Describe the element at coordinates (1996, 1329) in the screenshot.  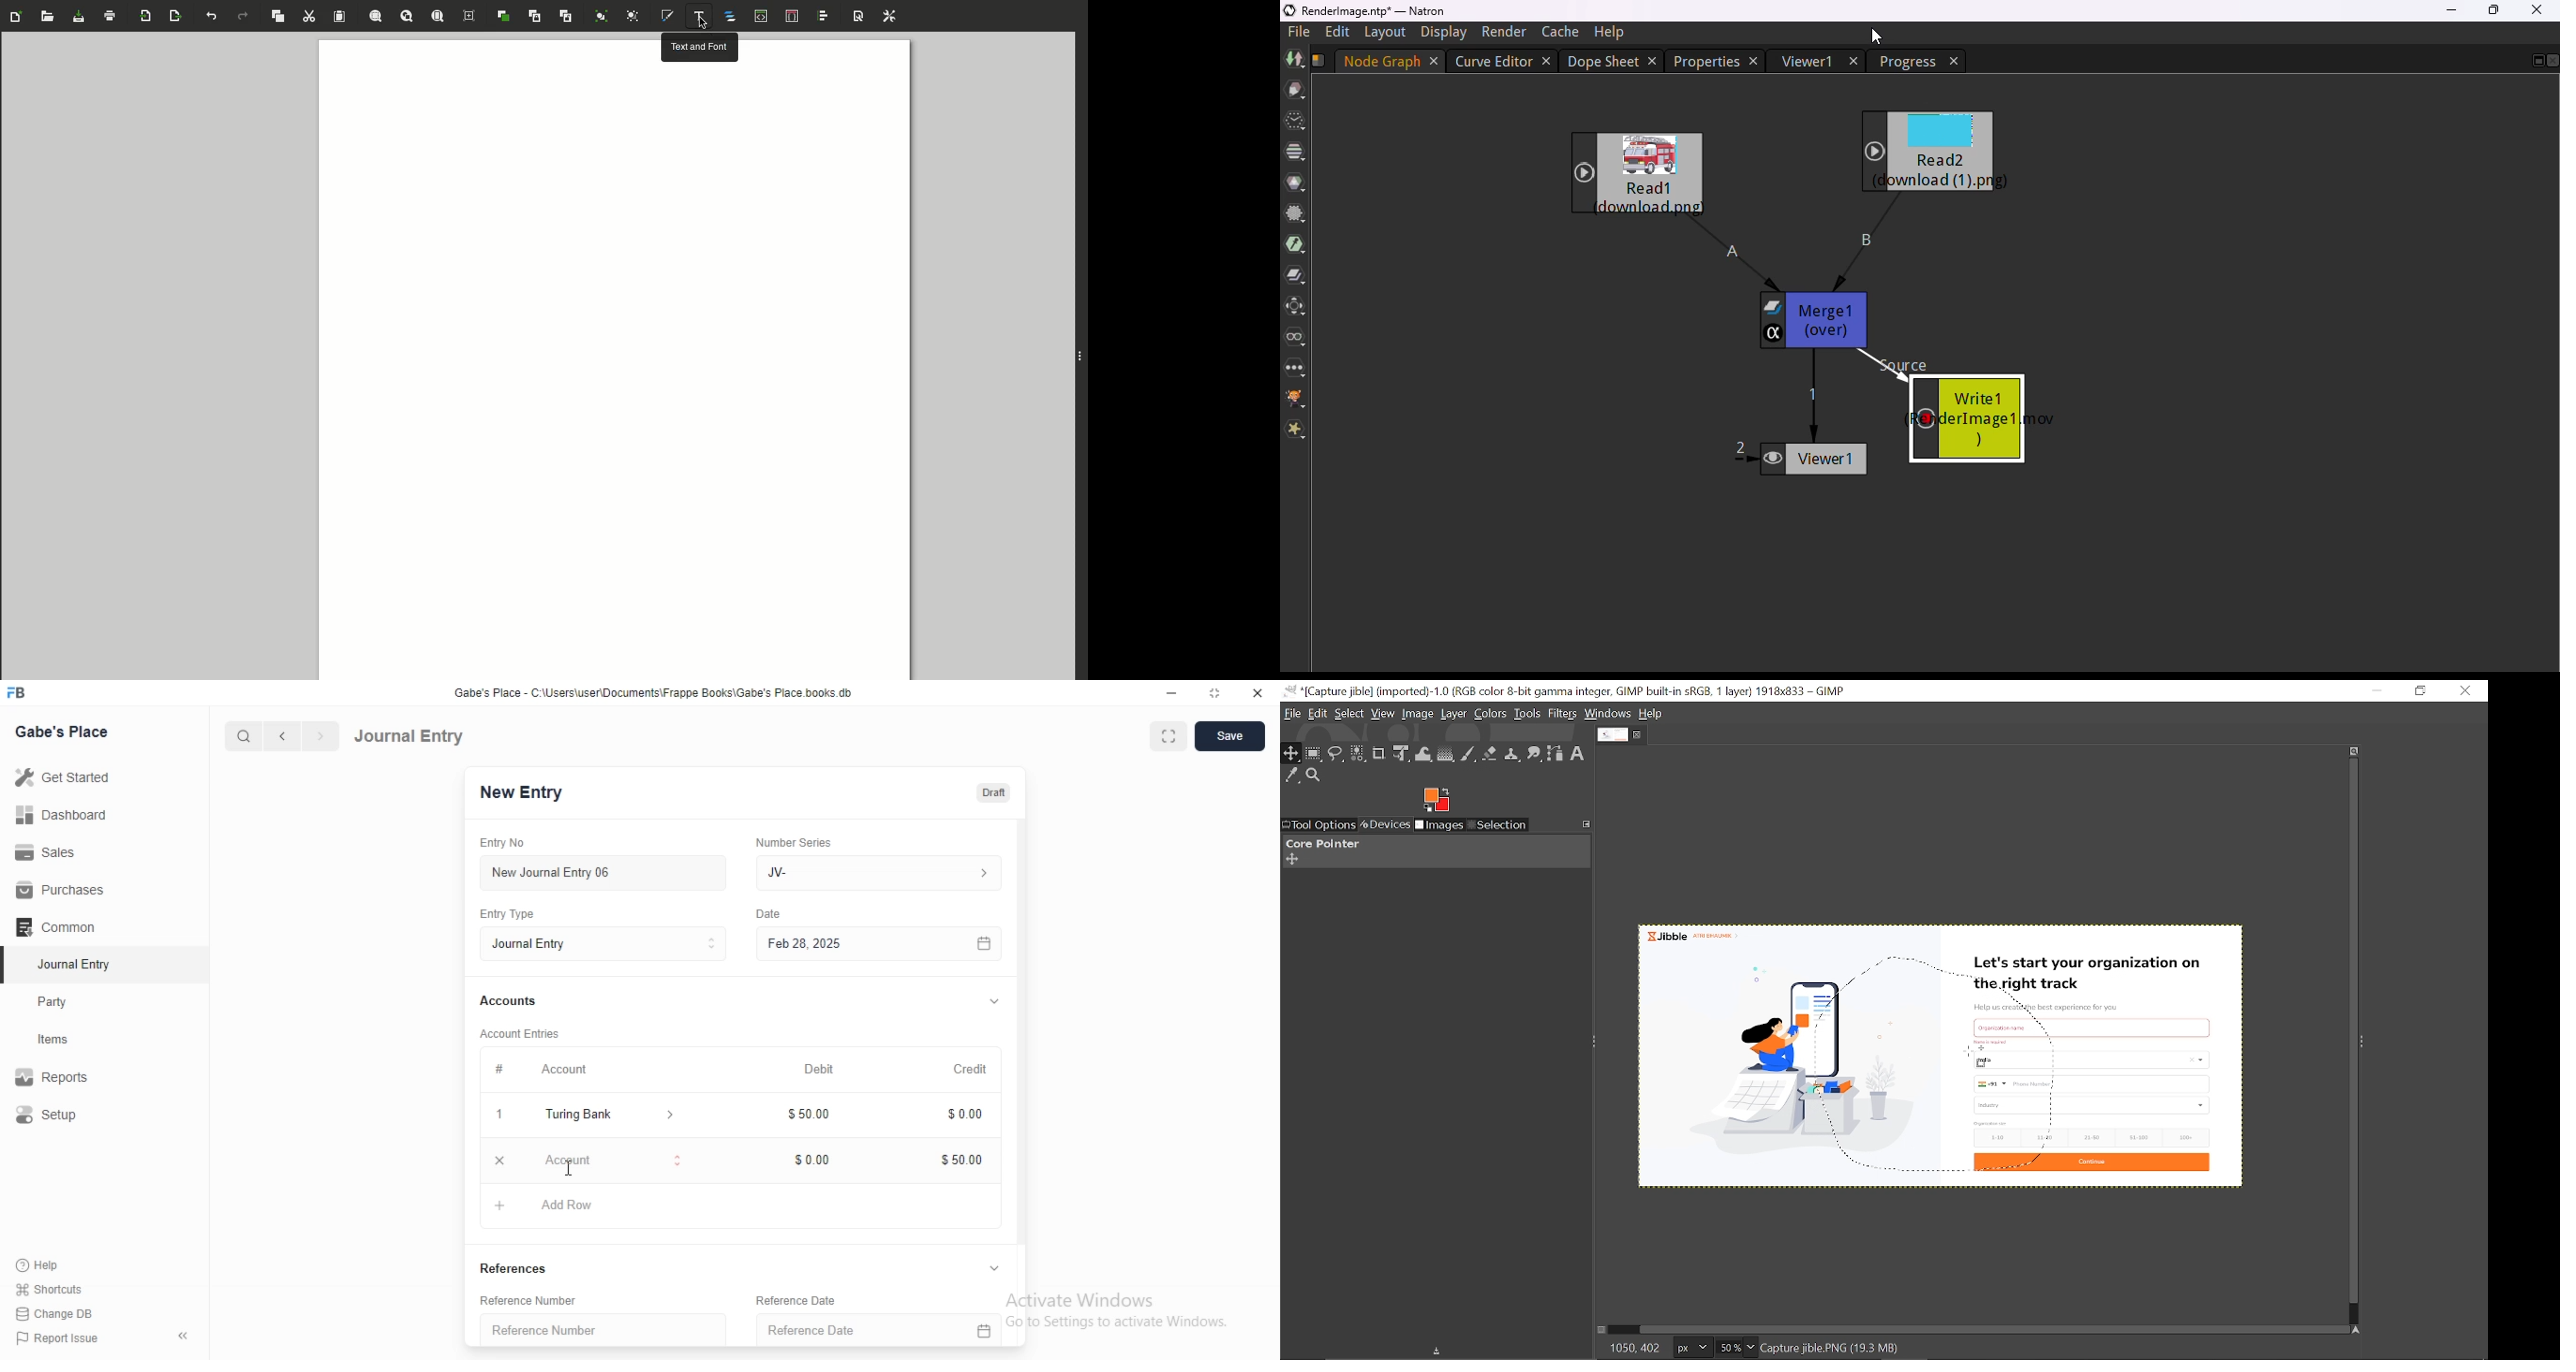
I see `Horizontal scrollbar` at that location.